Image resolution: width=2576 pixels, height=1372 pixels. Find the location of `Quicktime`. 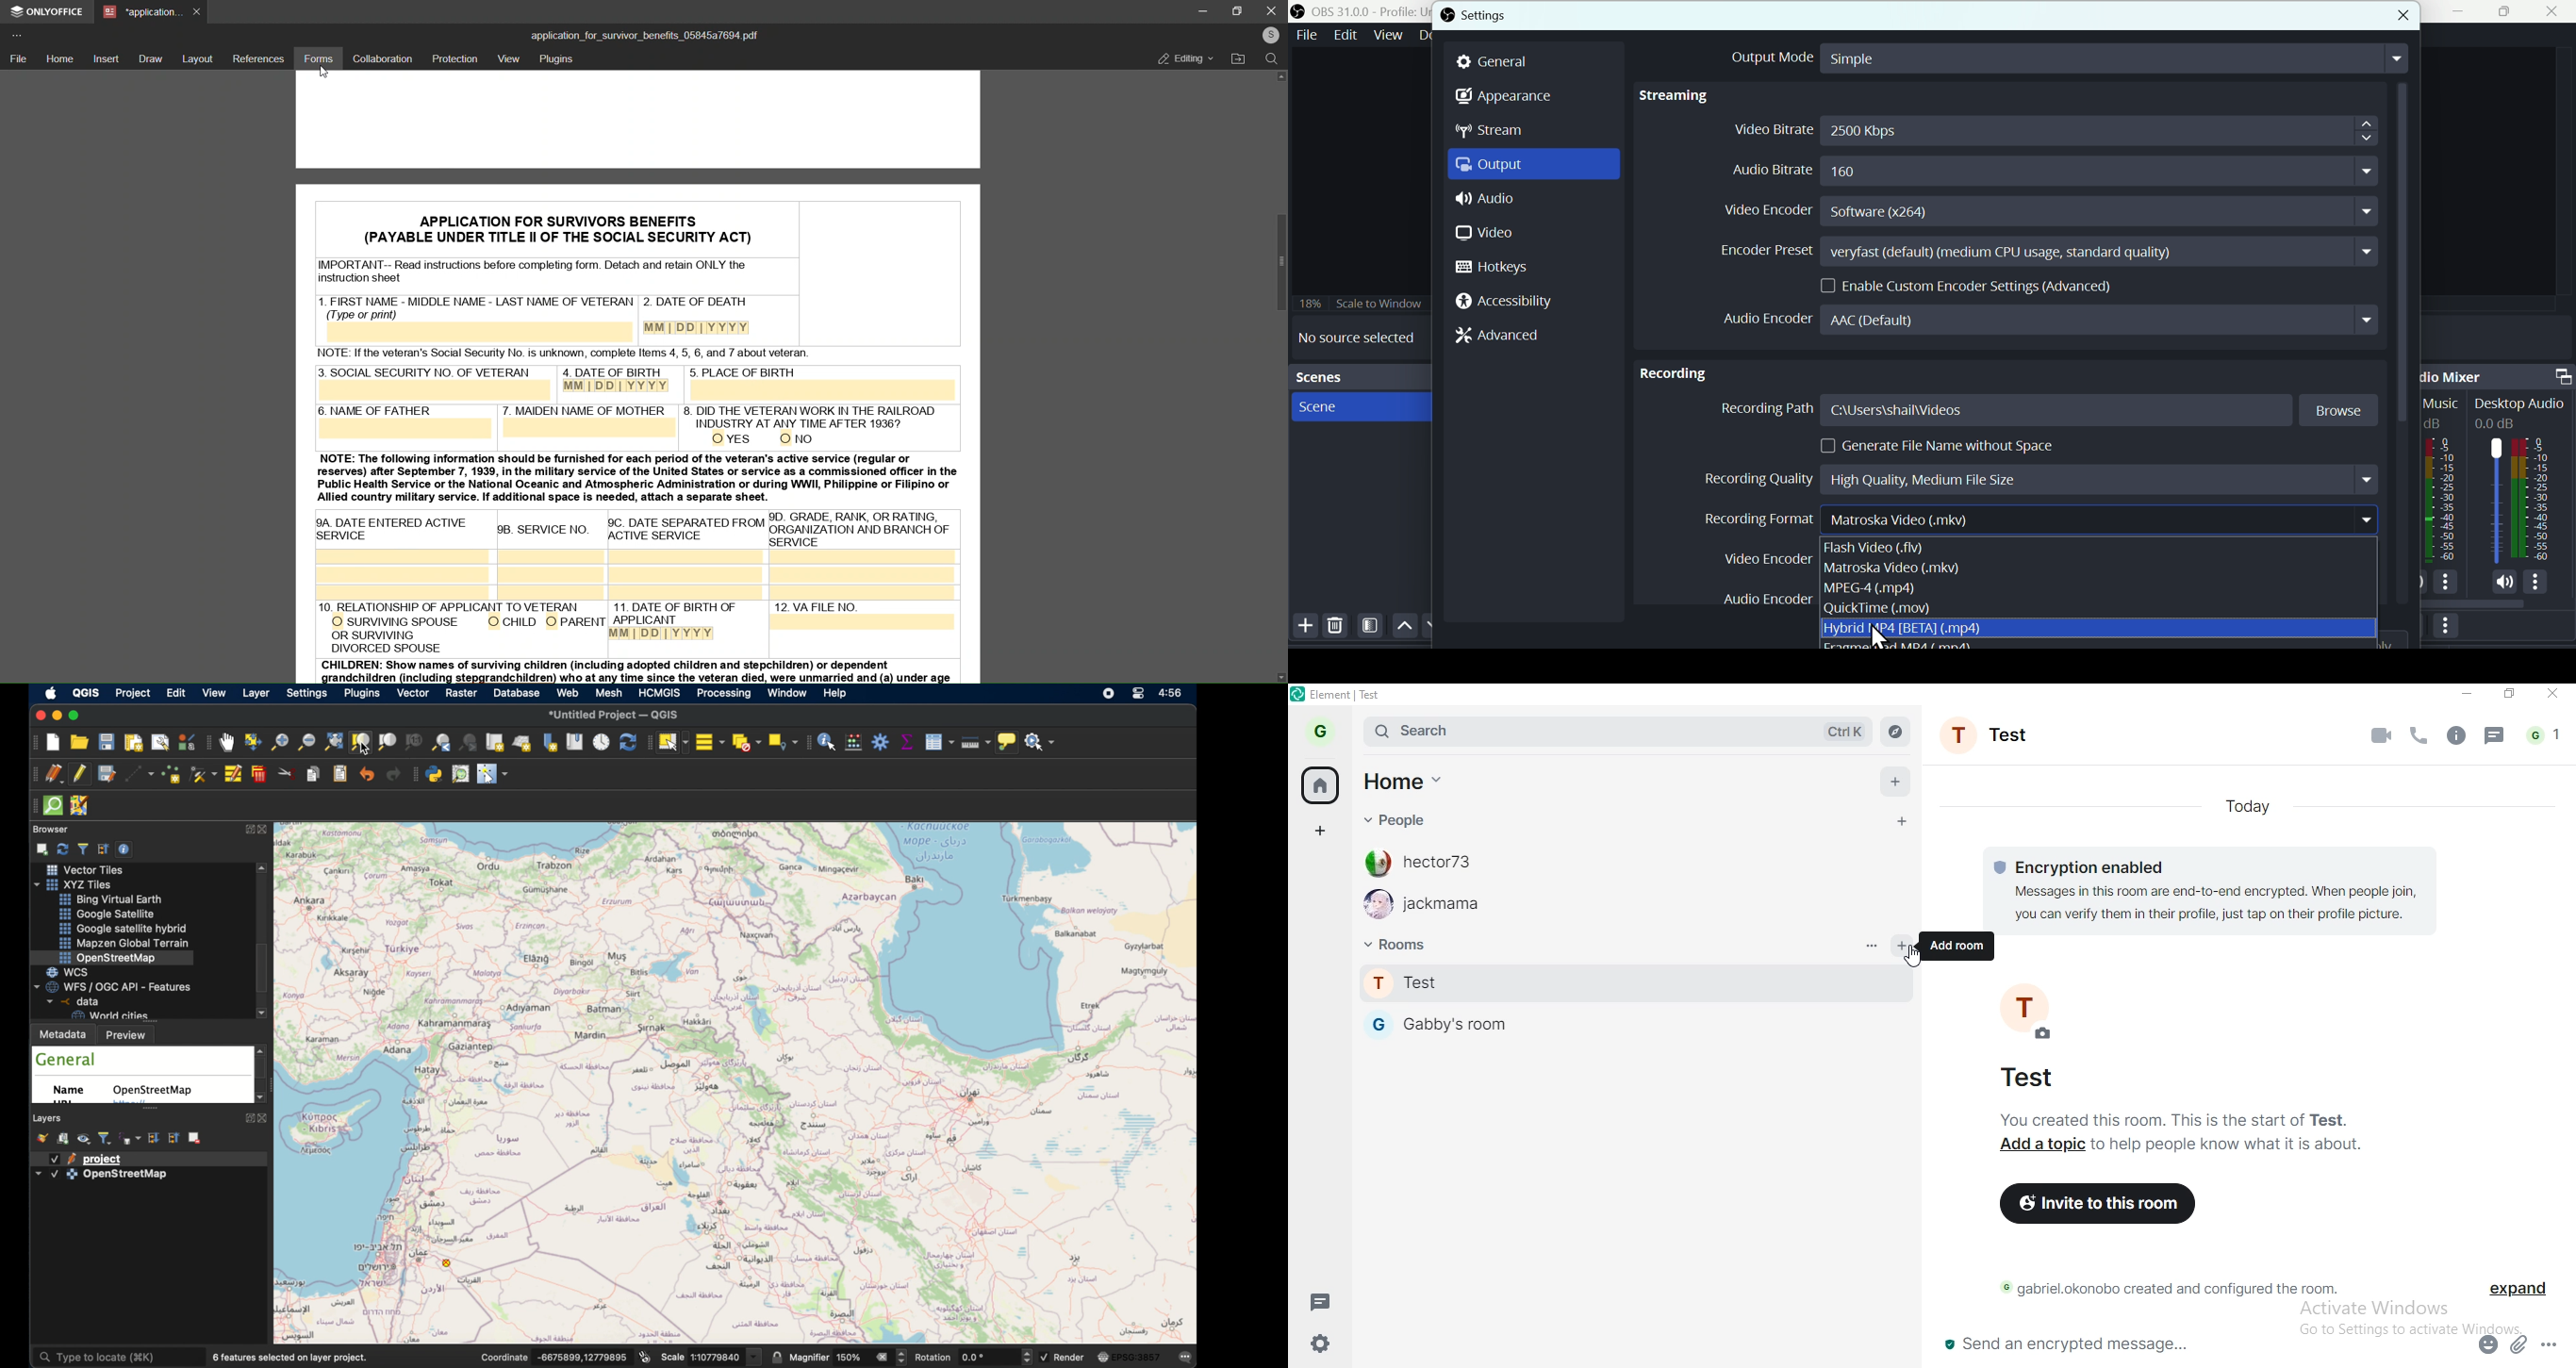

Quicktime is located at coordinates (1878, 608).